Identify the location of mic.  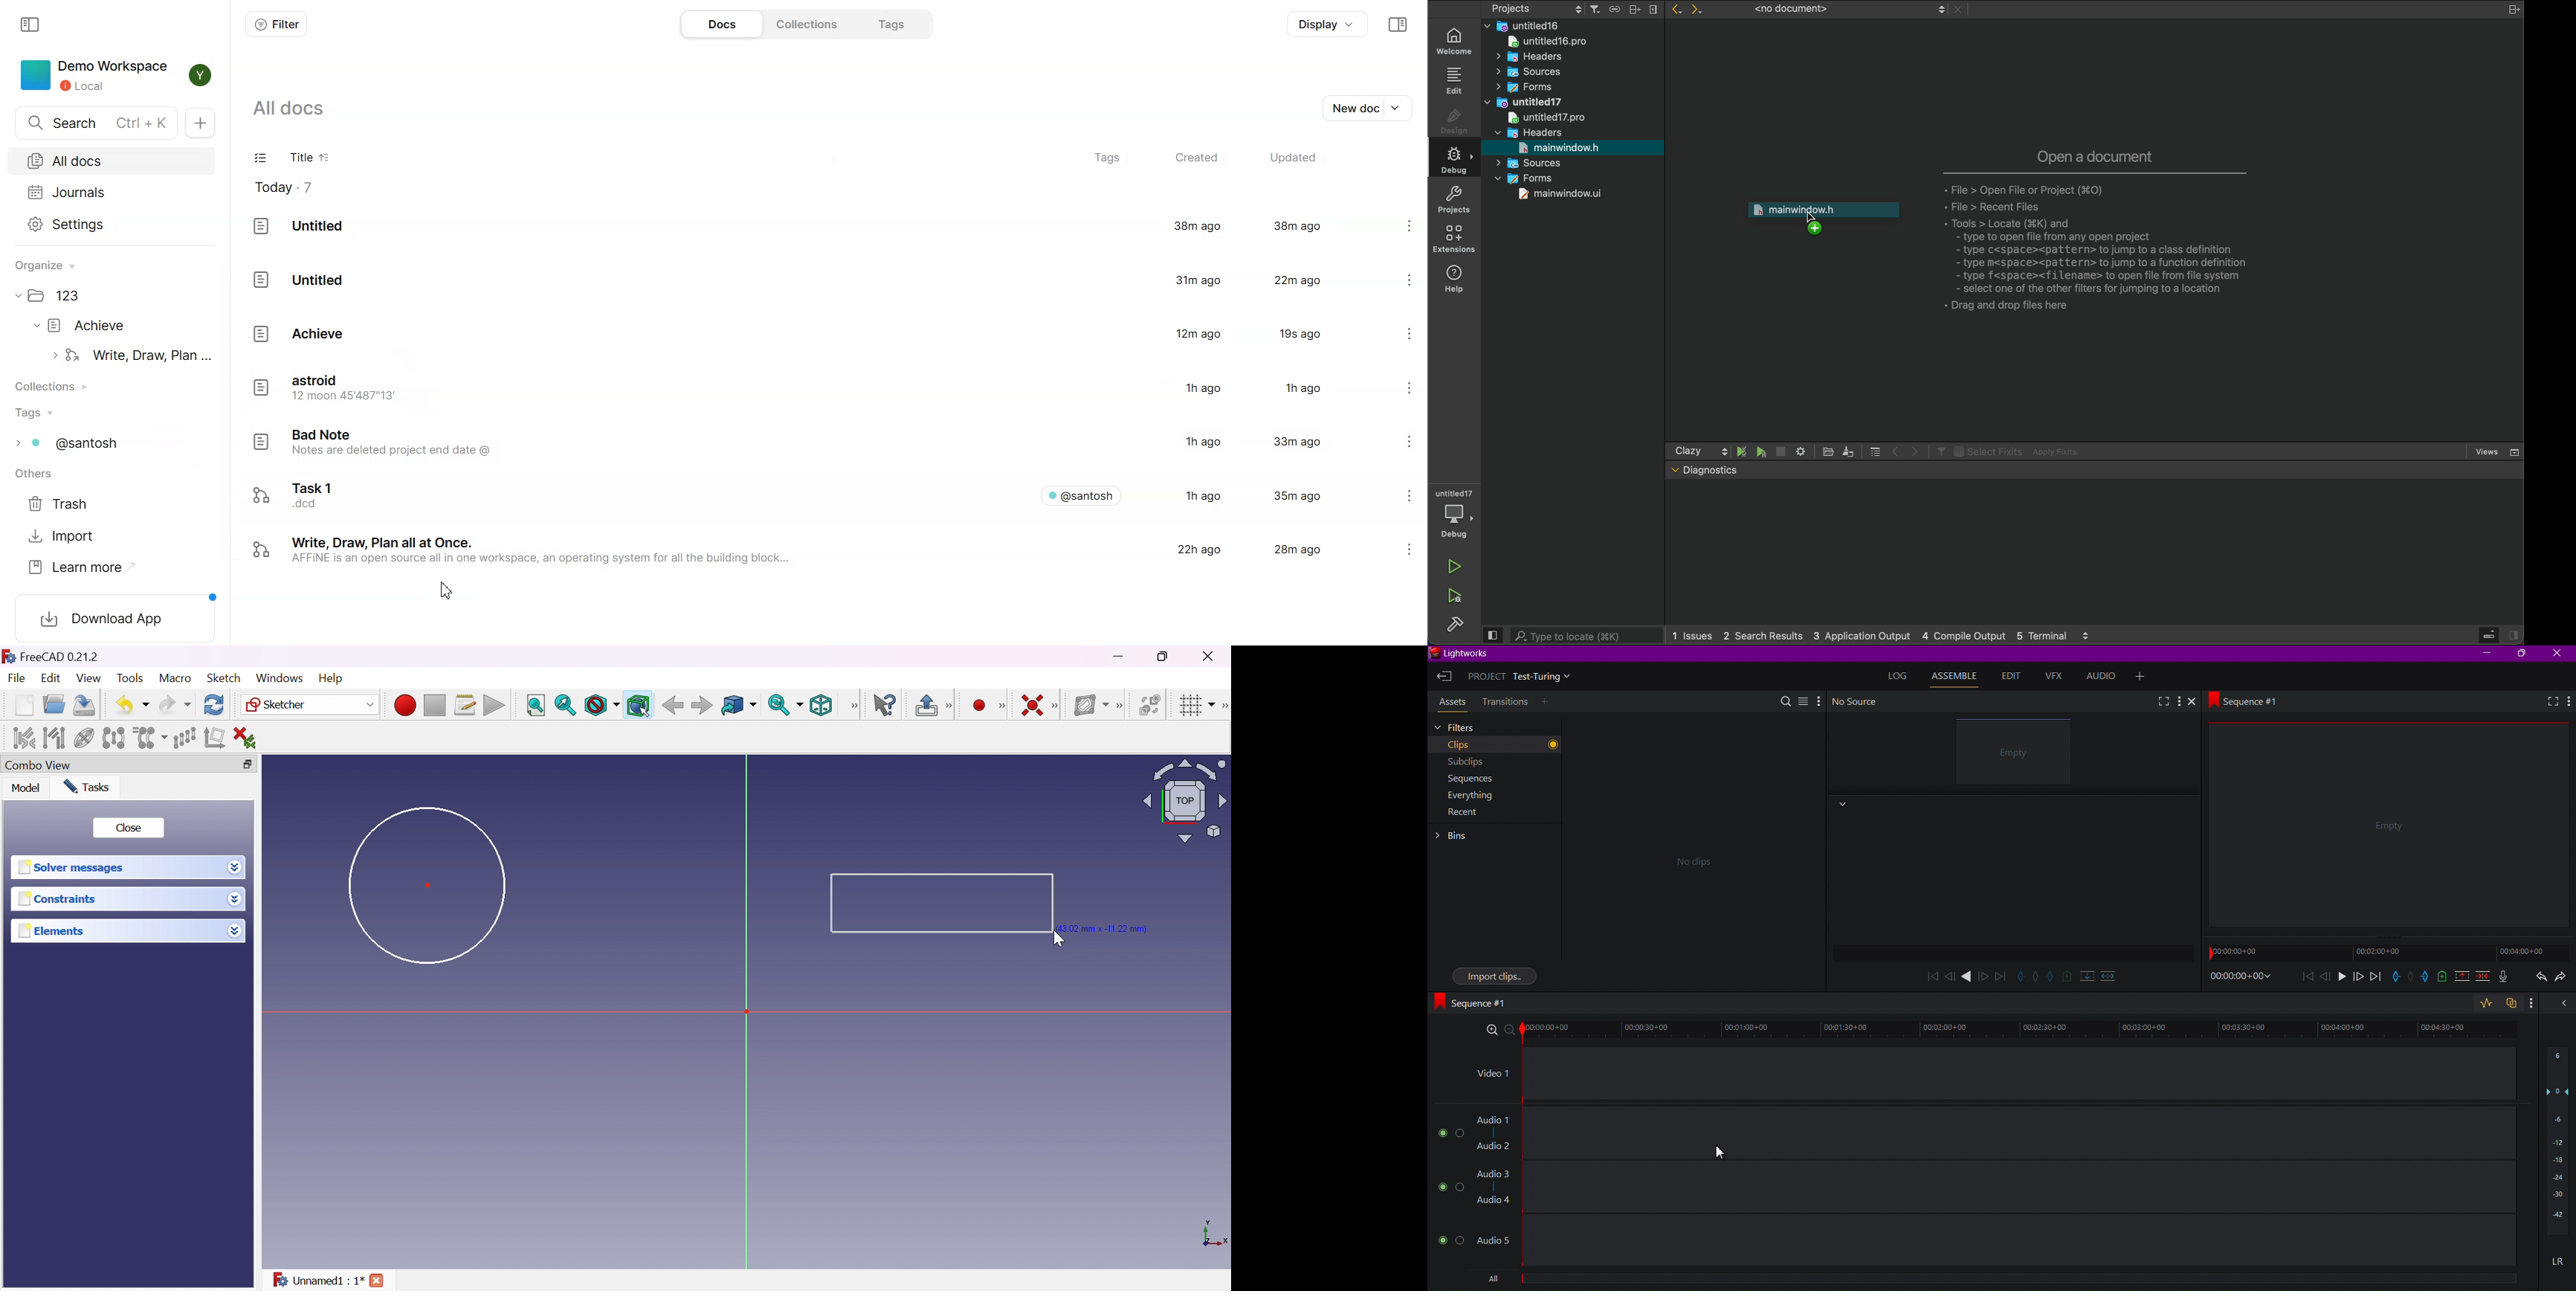
(2507, 978).